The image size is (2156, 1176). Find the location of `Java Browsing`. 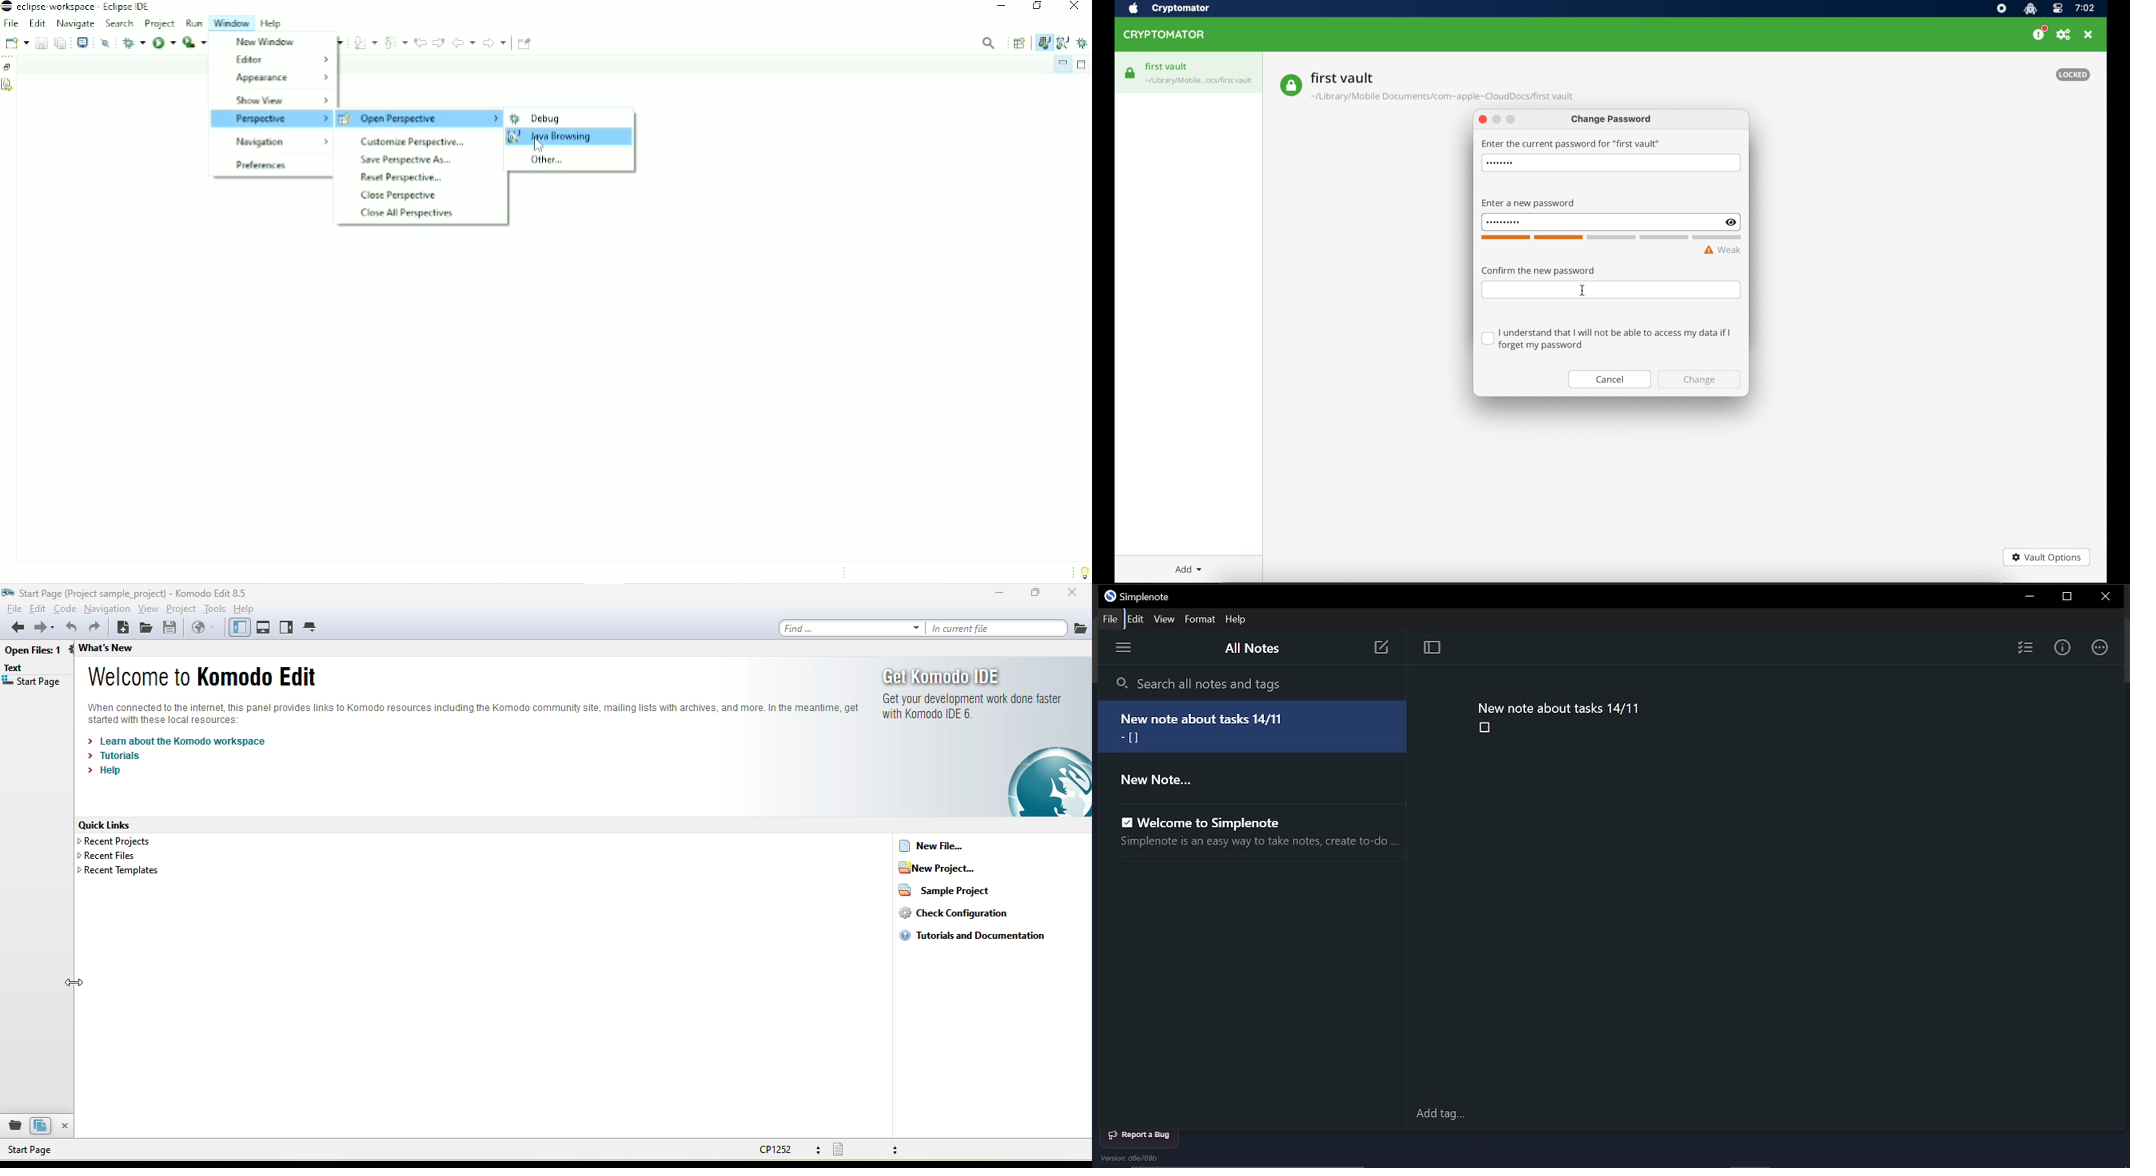

Java Browsing is located at coordinates (550, 137).